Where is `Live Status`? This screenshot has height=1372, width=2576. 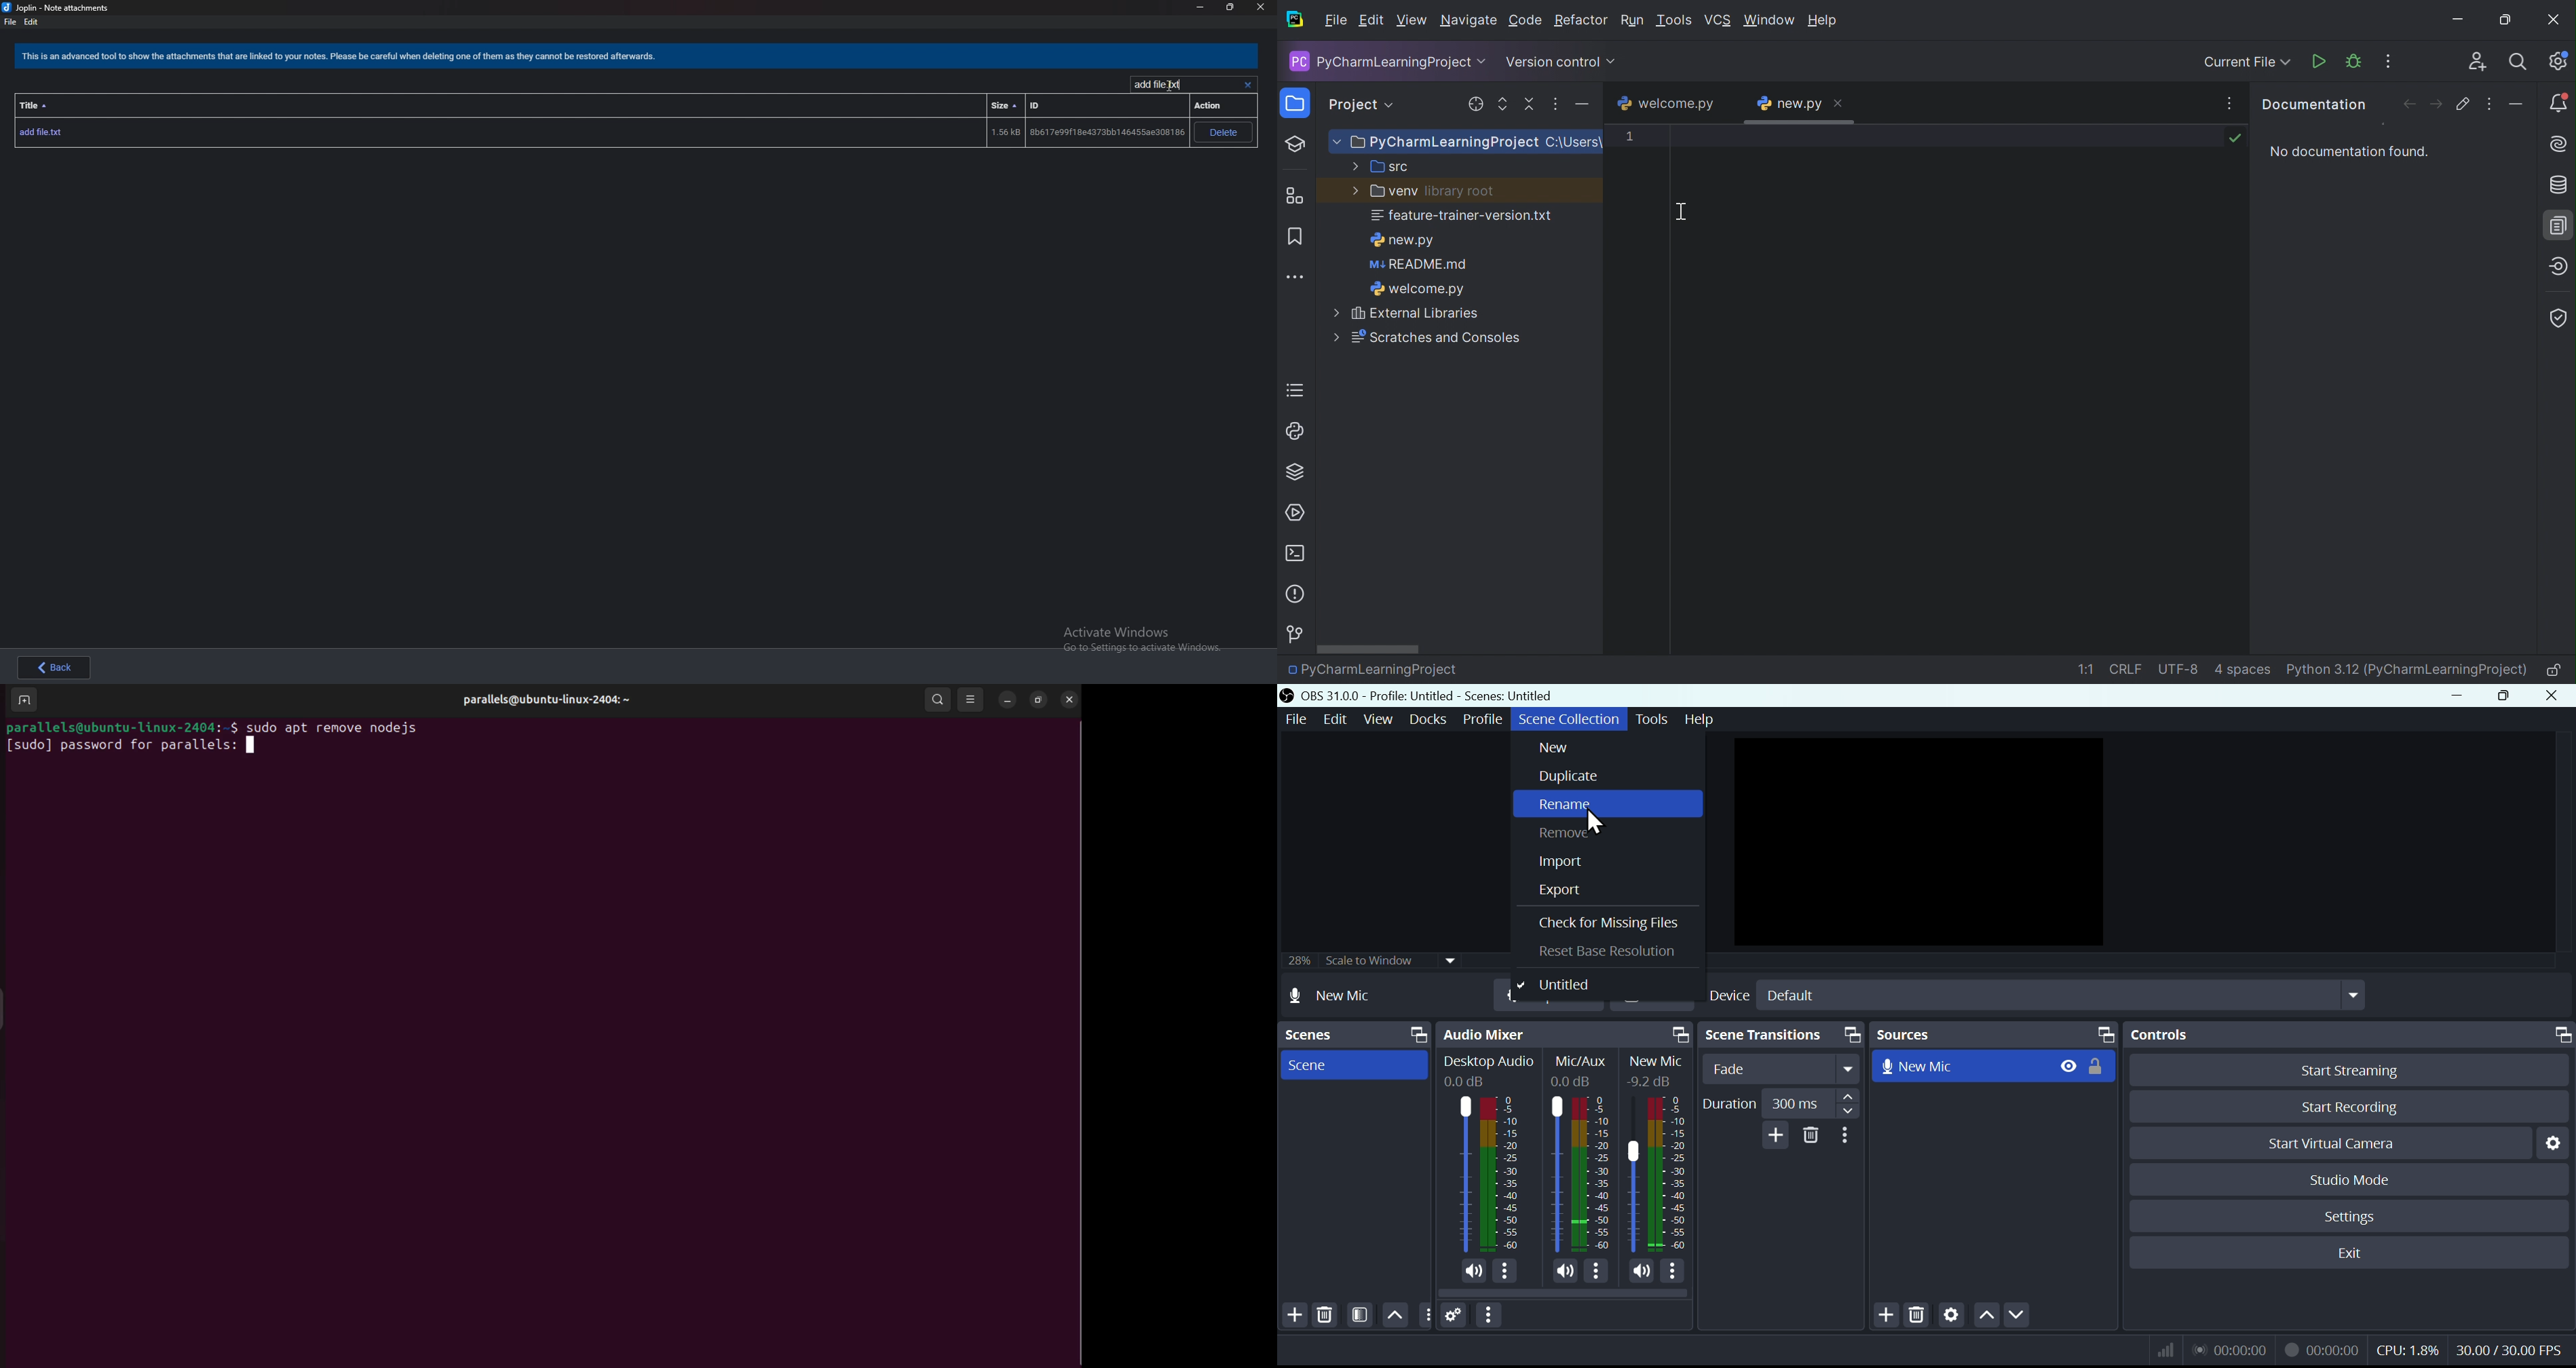 Live Status is located at coordinates (2231, 1350).